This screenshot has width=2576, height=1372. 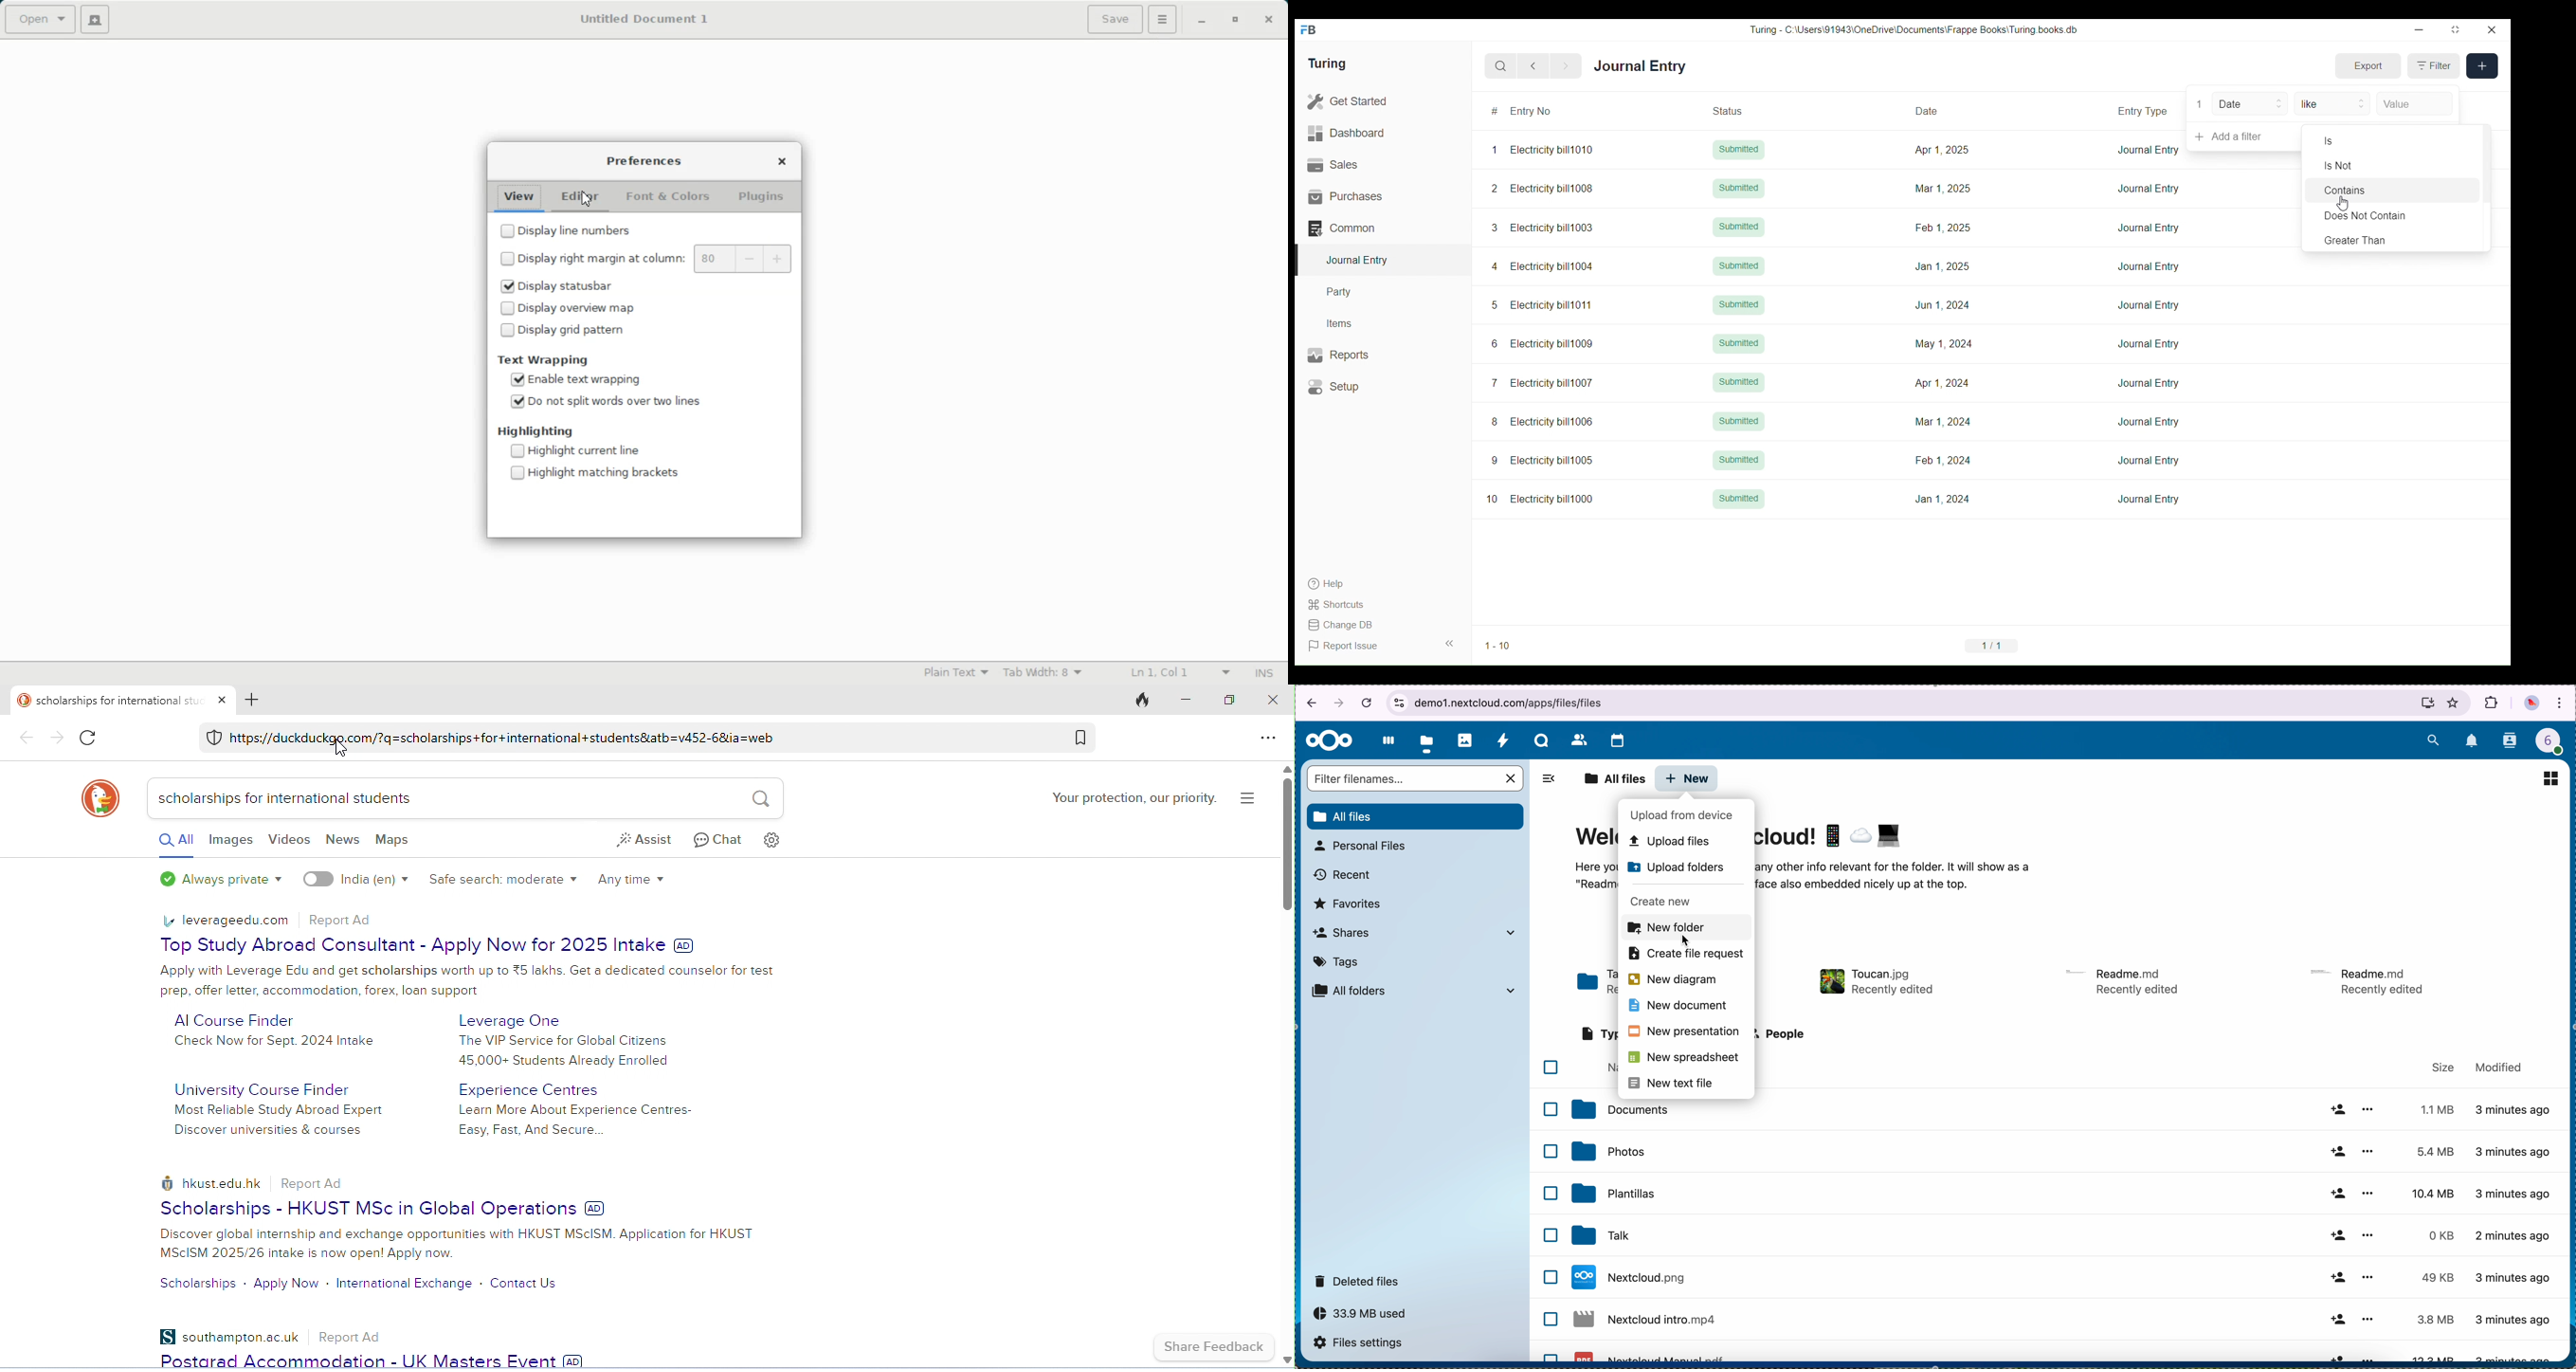 I want to click on more options, so click(x=2370, y=1109).